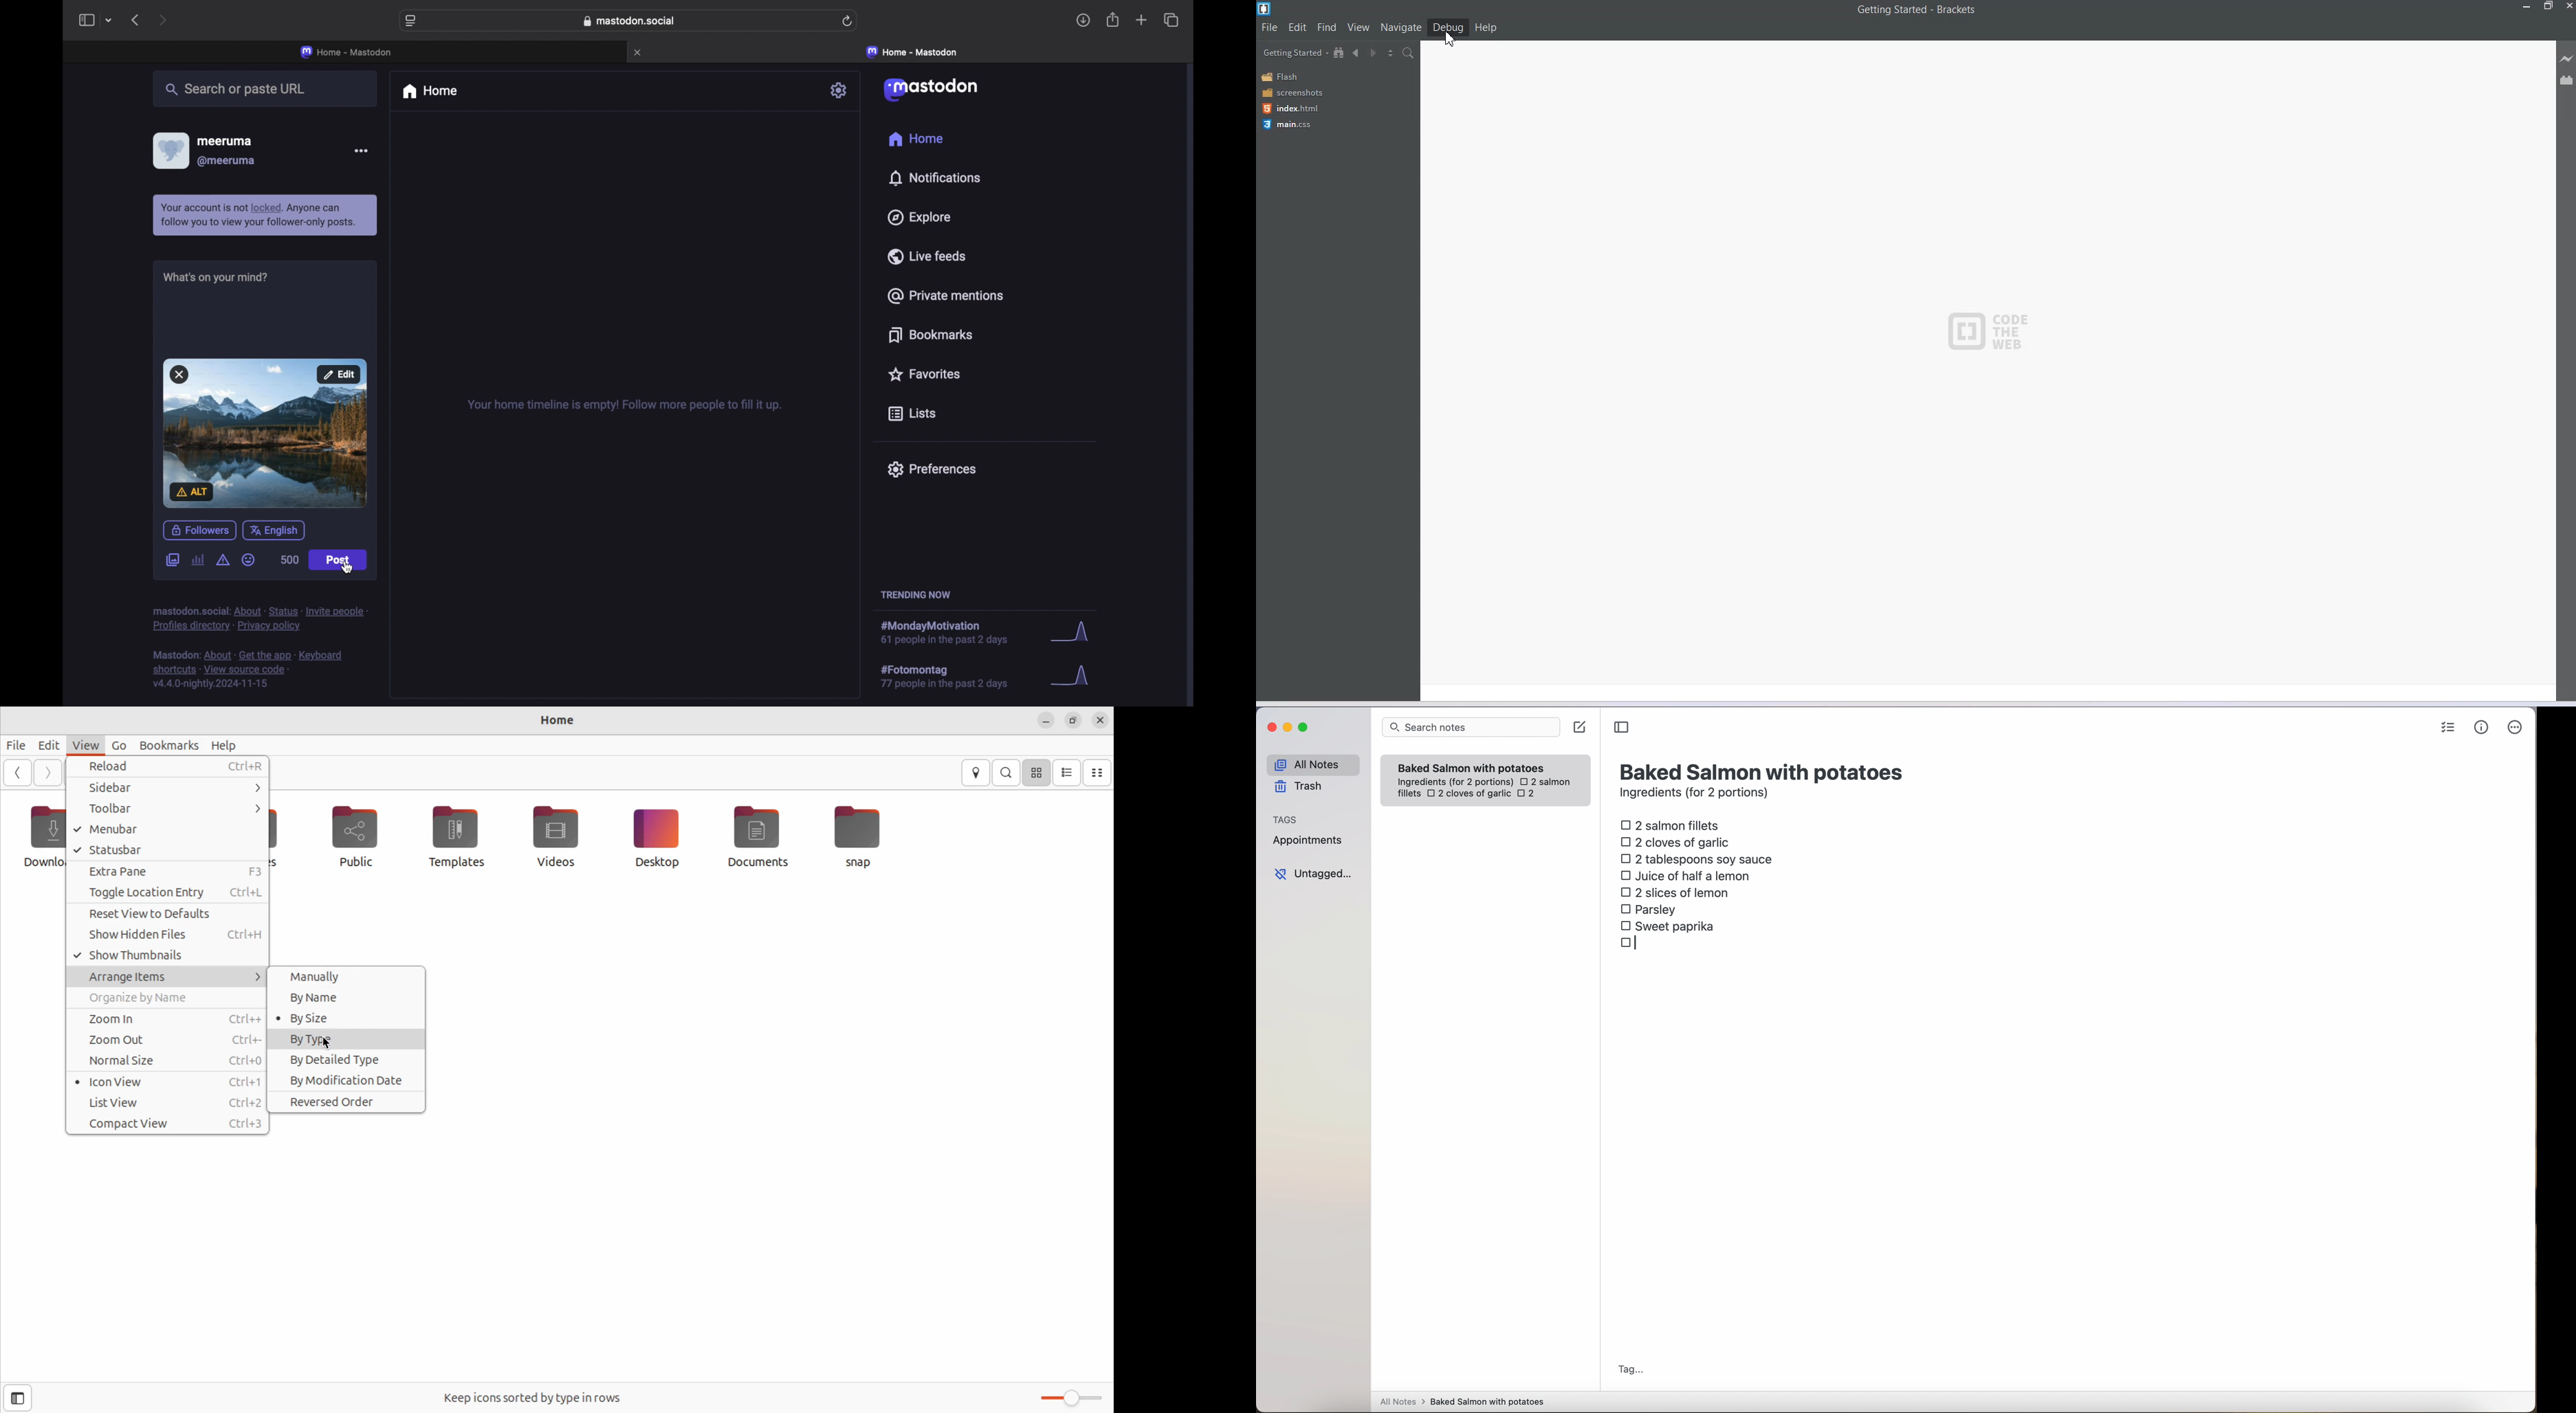 Image resolution: width=2576 pixels, height=1428 pixels. Describe the element at coordinates (275, 529) in the screenshot. I see `english` at that location.